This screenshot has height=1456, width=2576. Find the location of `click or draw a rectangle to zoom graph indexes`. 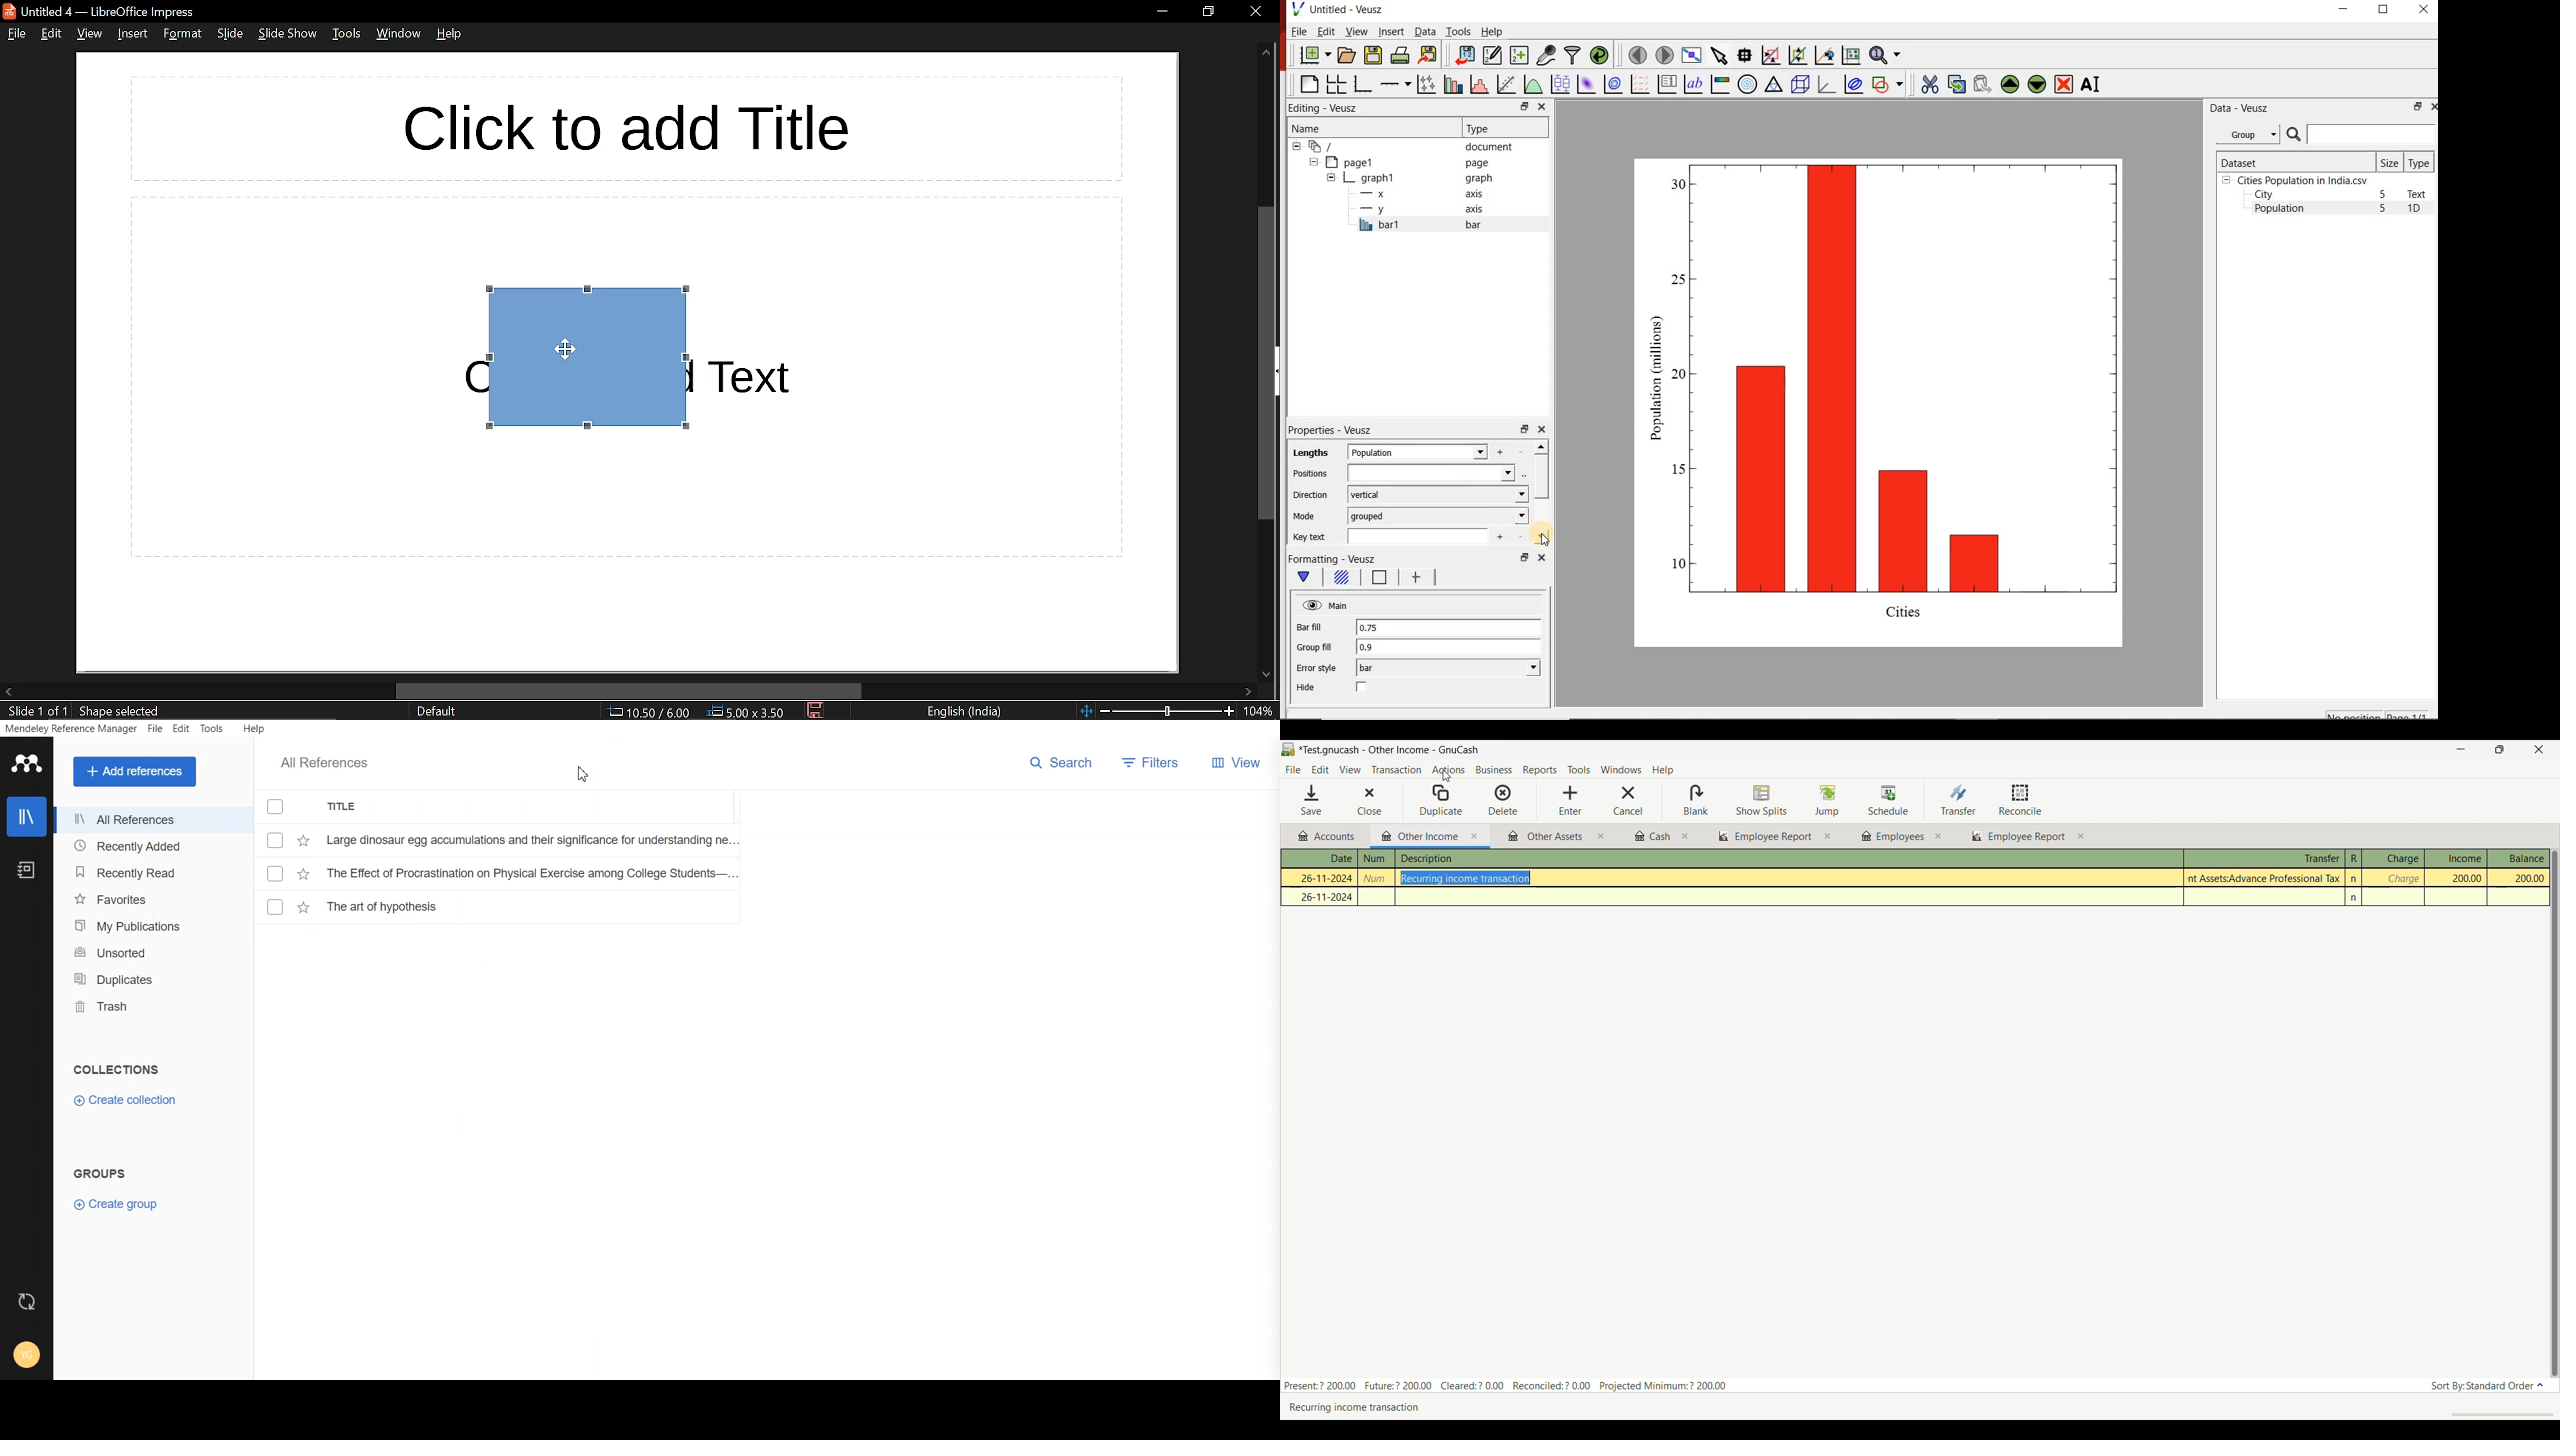

click or draw a rectangle to zoom graph indexes is located at coordinates (1770, 54).